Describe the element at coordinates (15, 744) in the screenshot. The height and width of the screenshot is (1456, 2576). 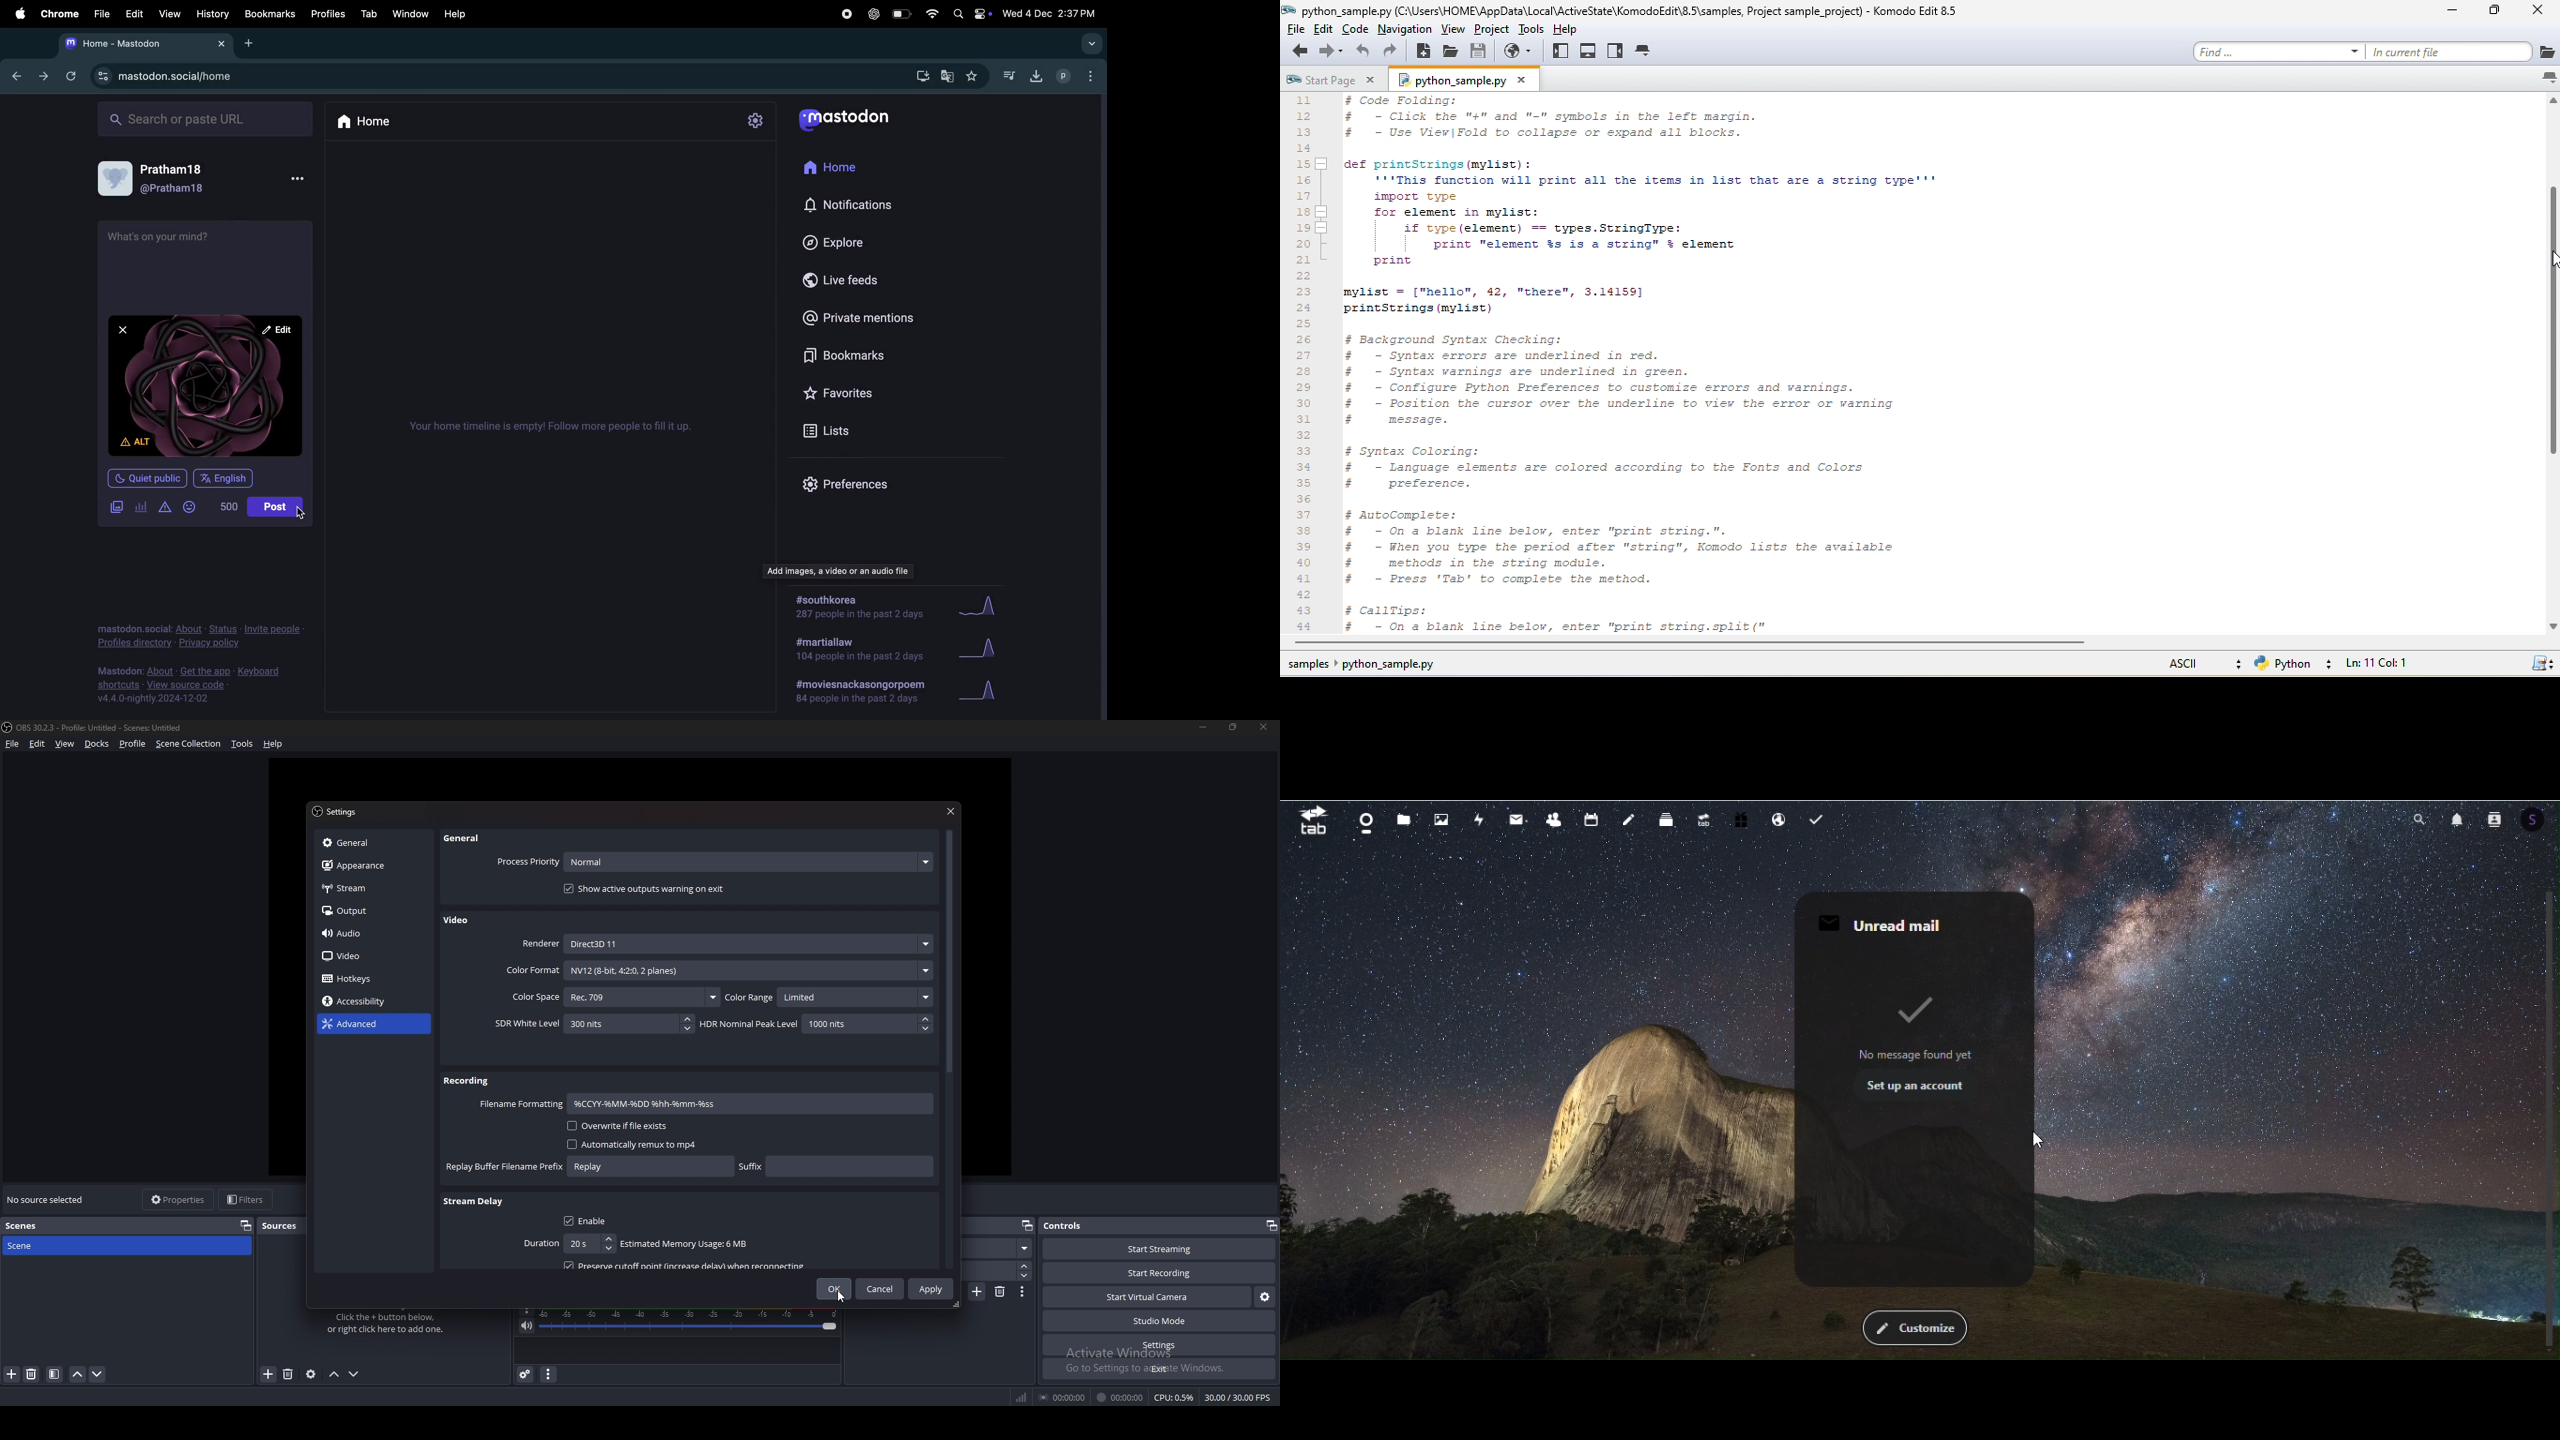
I see `file` at that location.